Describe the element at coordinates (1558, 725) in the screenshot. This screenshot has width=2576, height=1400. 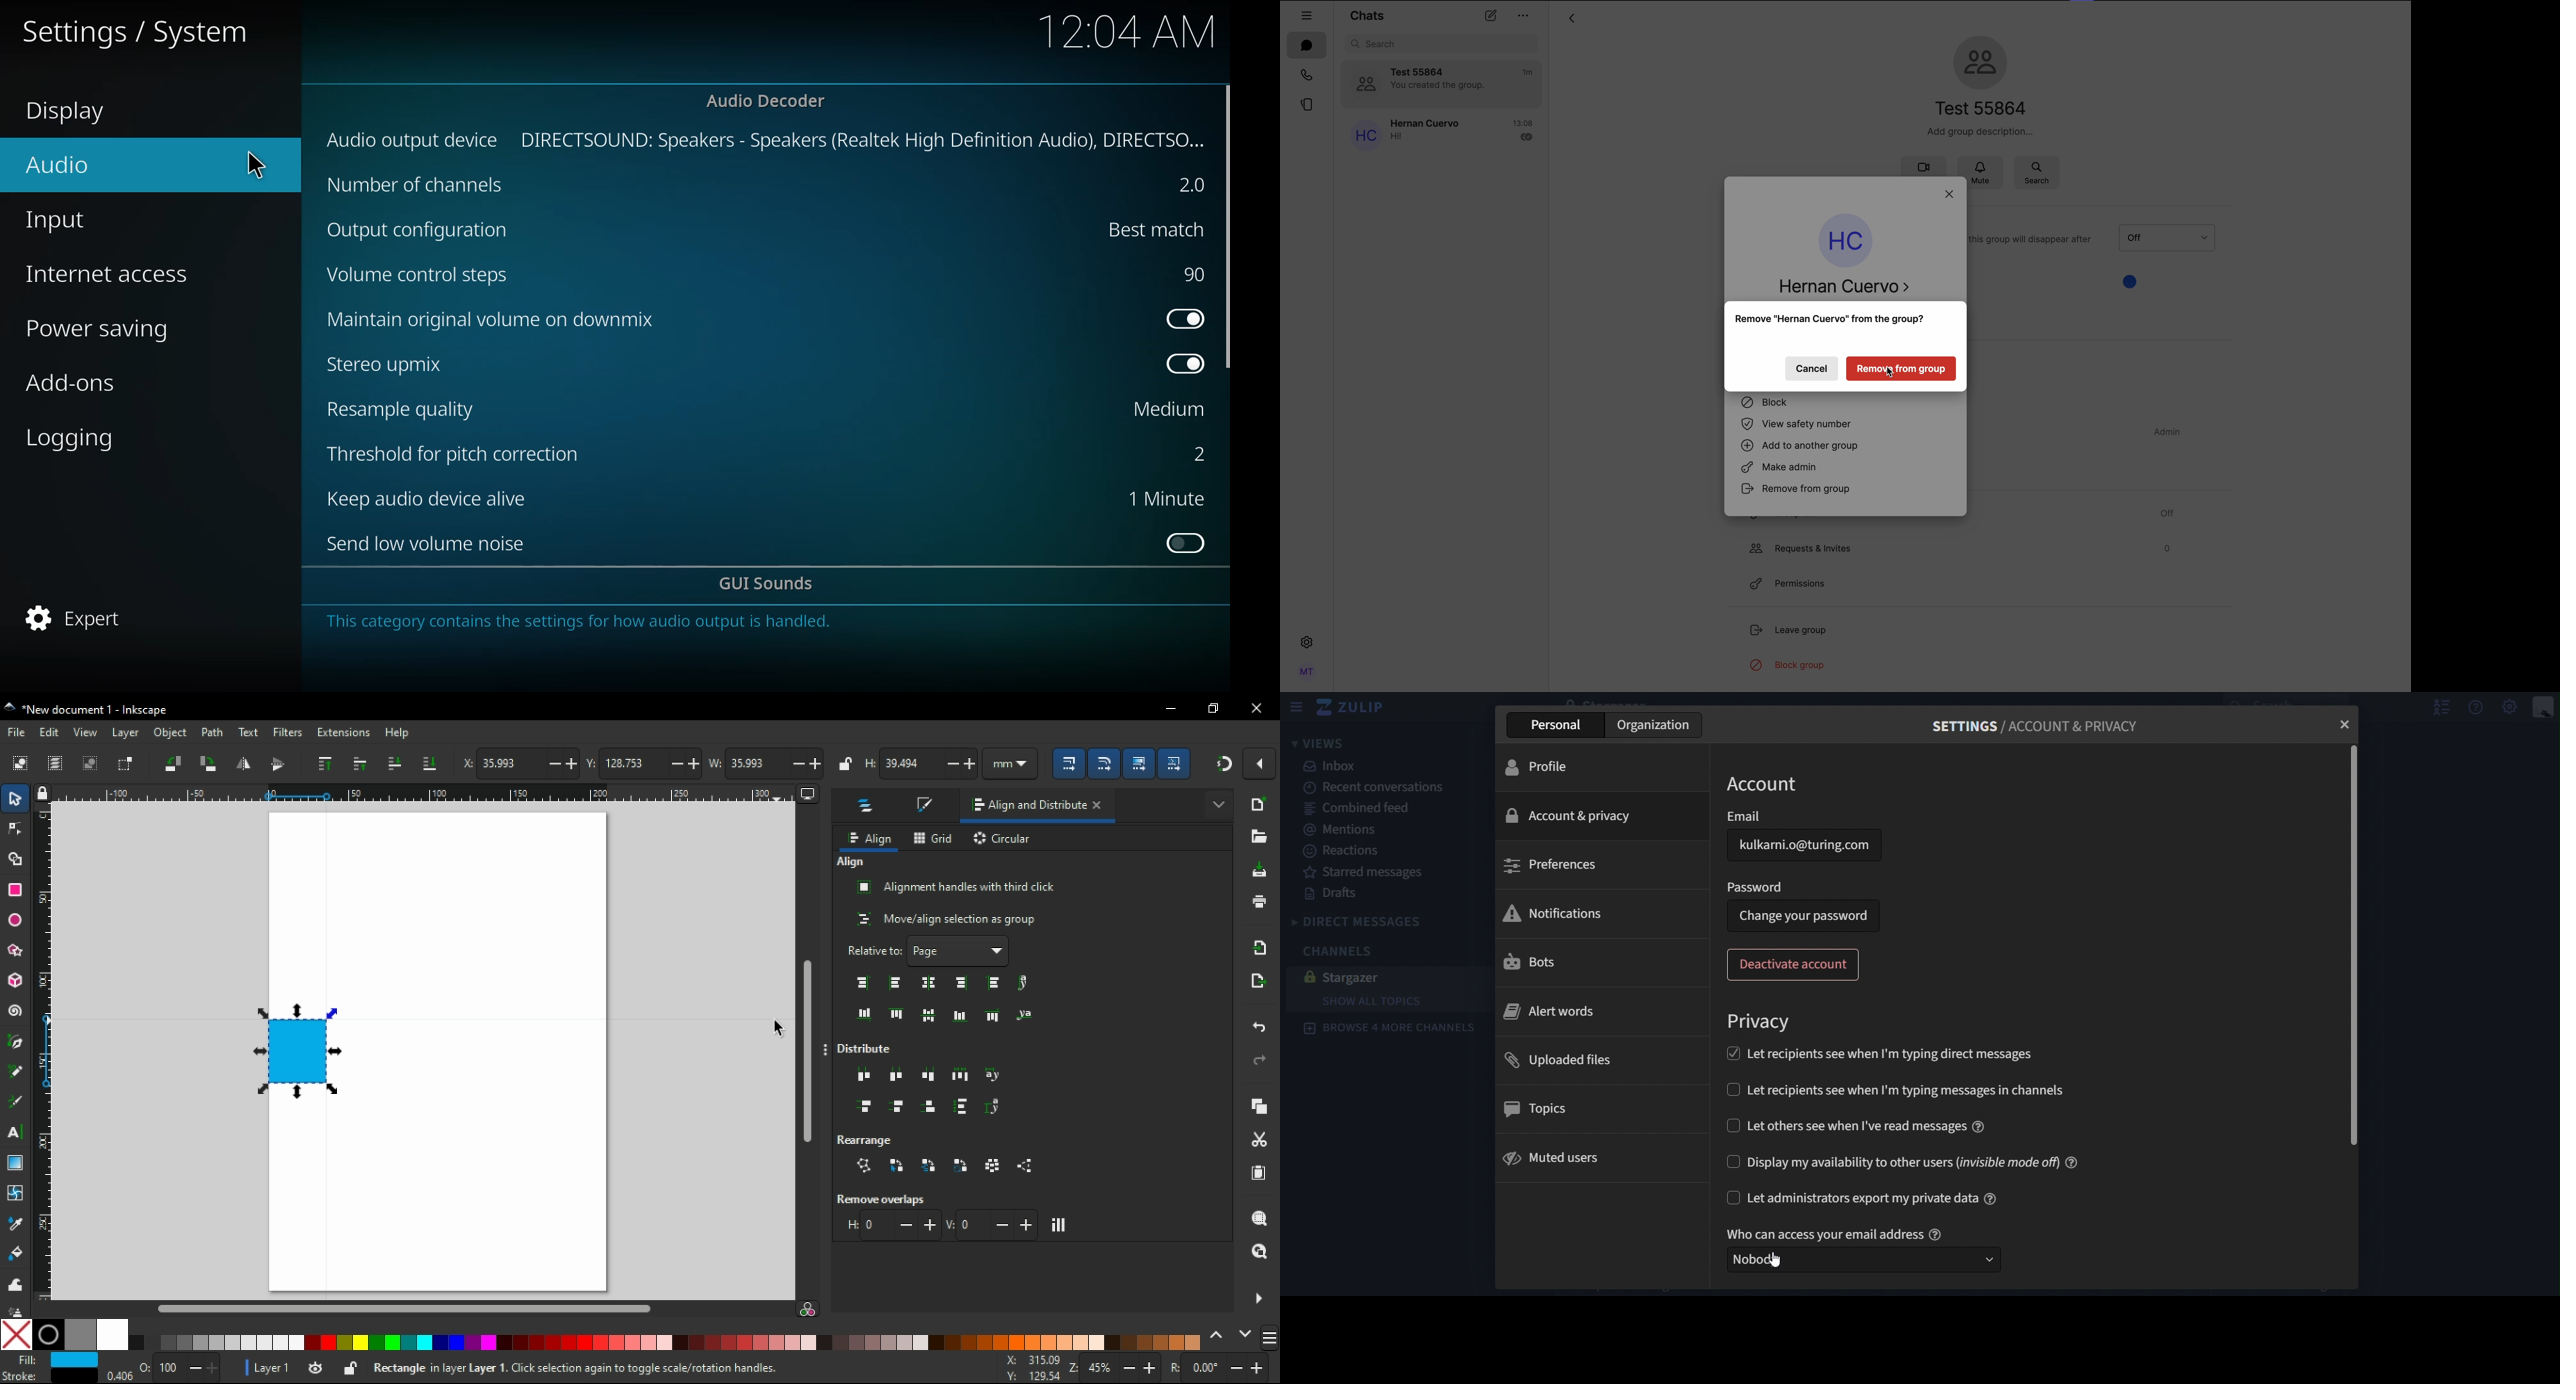
I see `personal` at that location.